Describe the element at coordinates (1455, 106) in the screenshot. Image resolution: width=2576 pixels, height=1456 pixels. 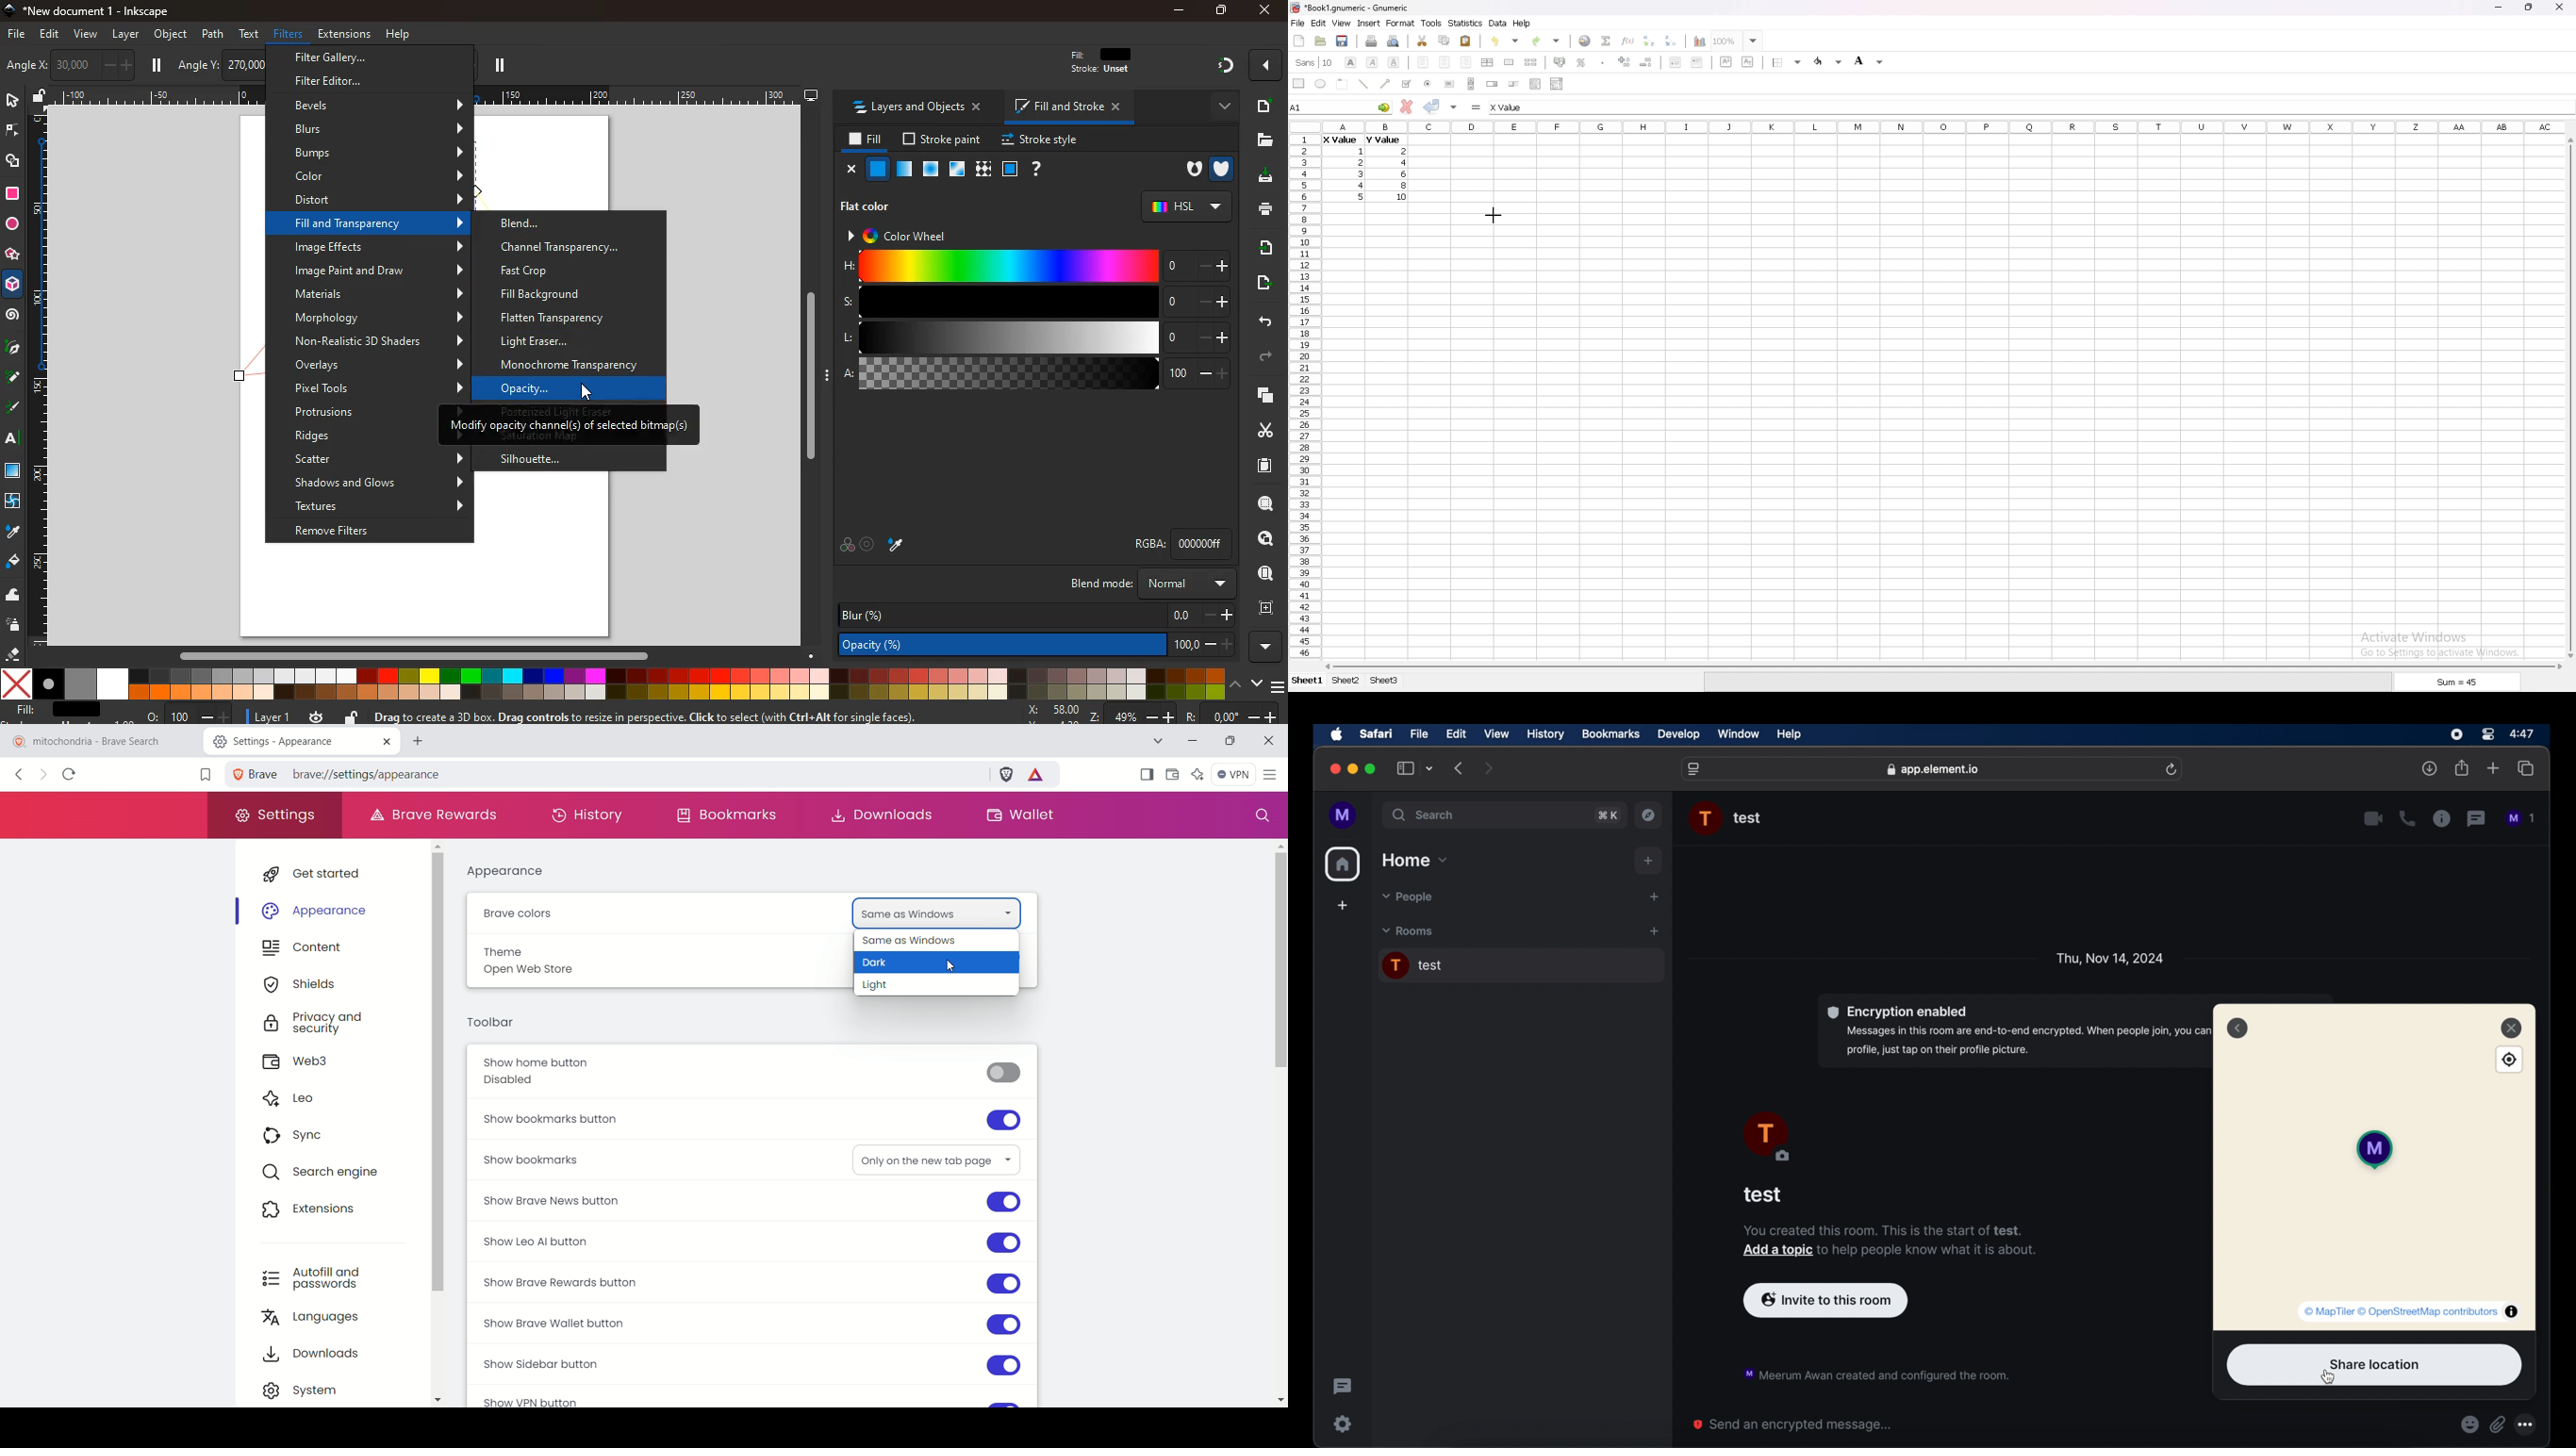
I see `accept change in multple cell` at that location.